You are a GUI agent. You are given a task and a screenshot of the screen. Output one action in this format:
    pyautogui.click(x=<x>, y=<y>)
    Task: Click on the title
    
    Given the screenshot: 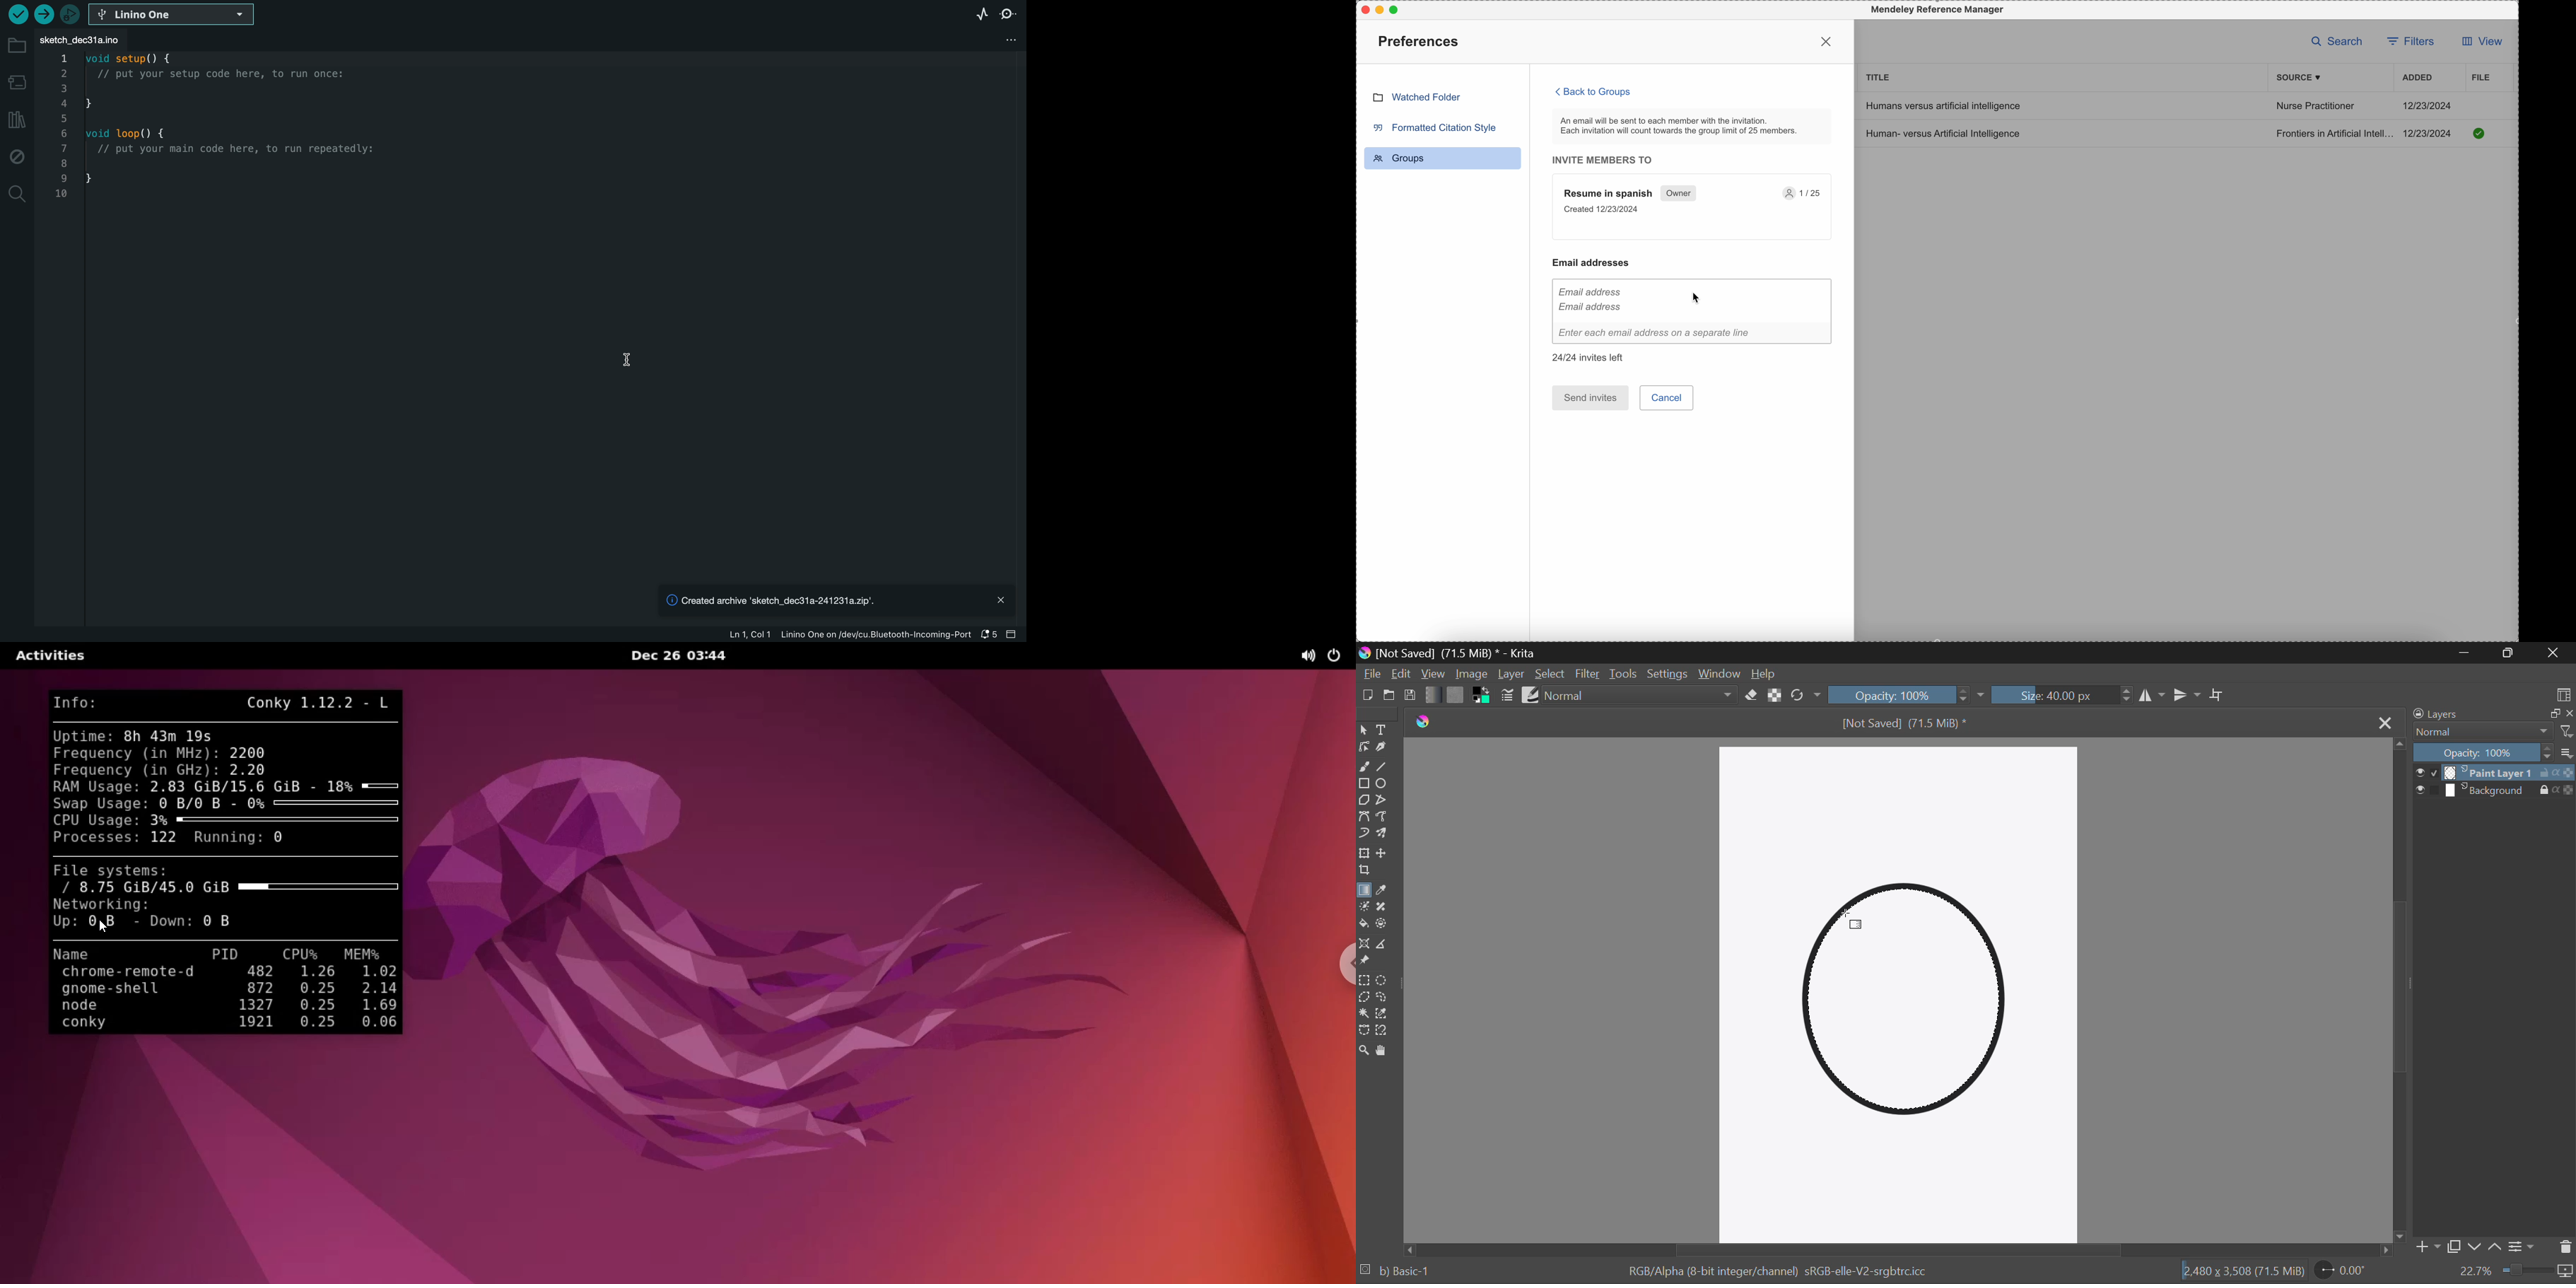 What is the action you would take?
    pyautogui.click(x=1879, y=76)
    